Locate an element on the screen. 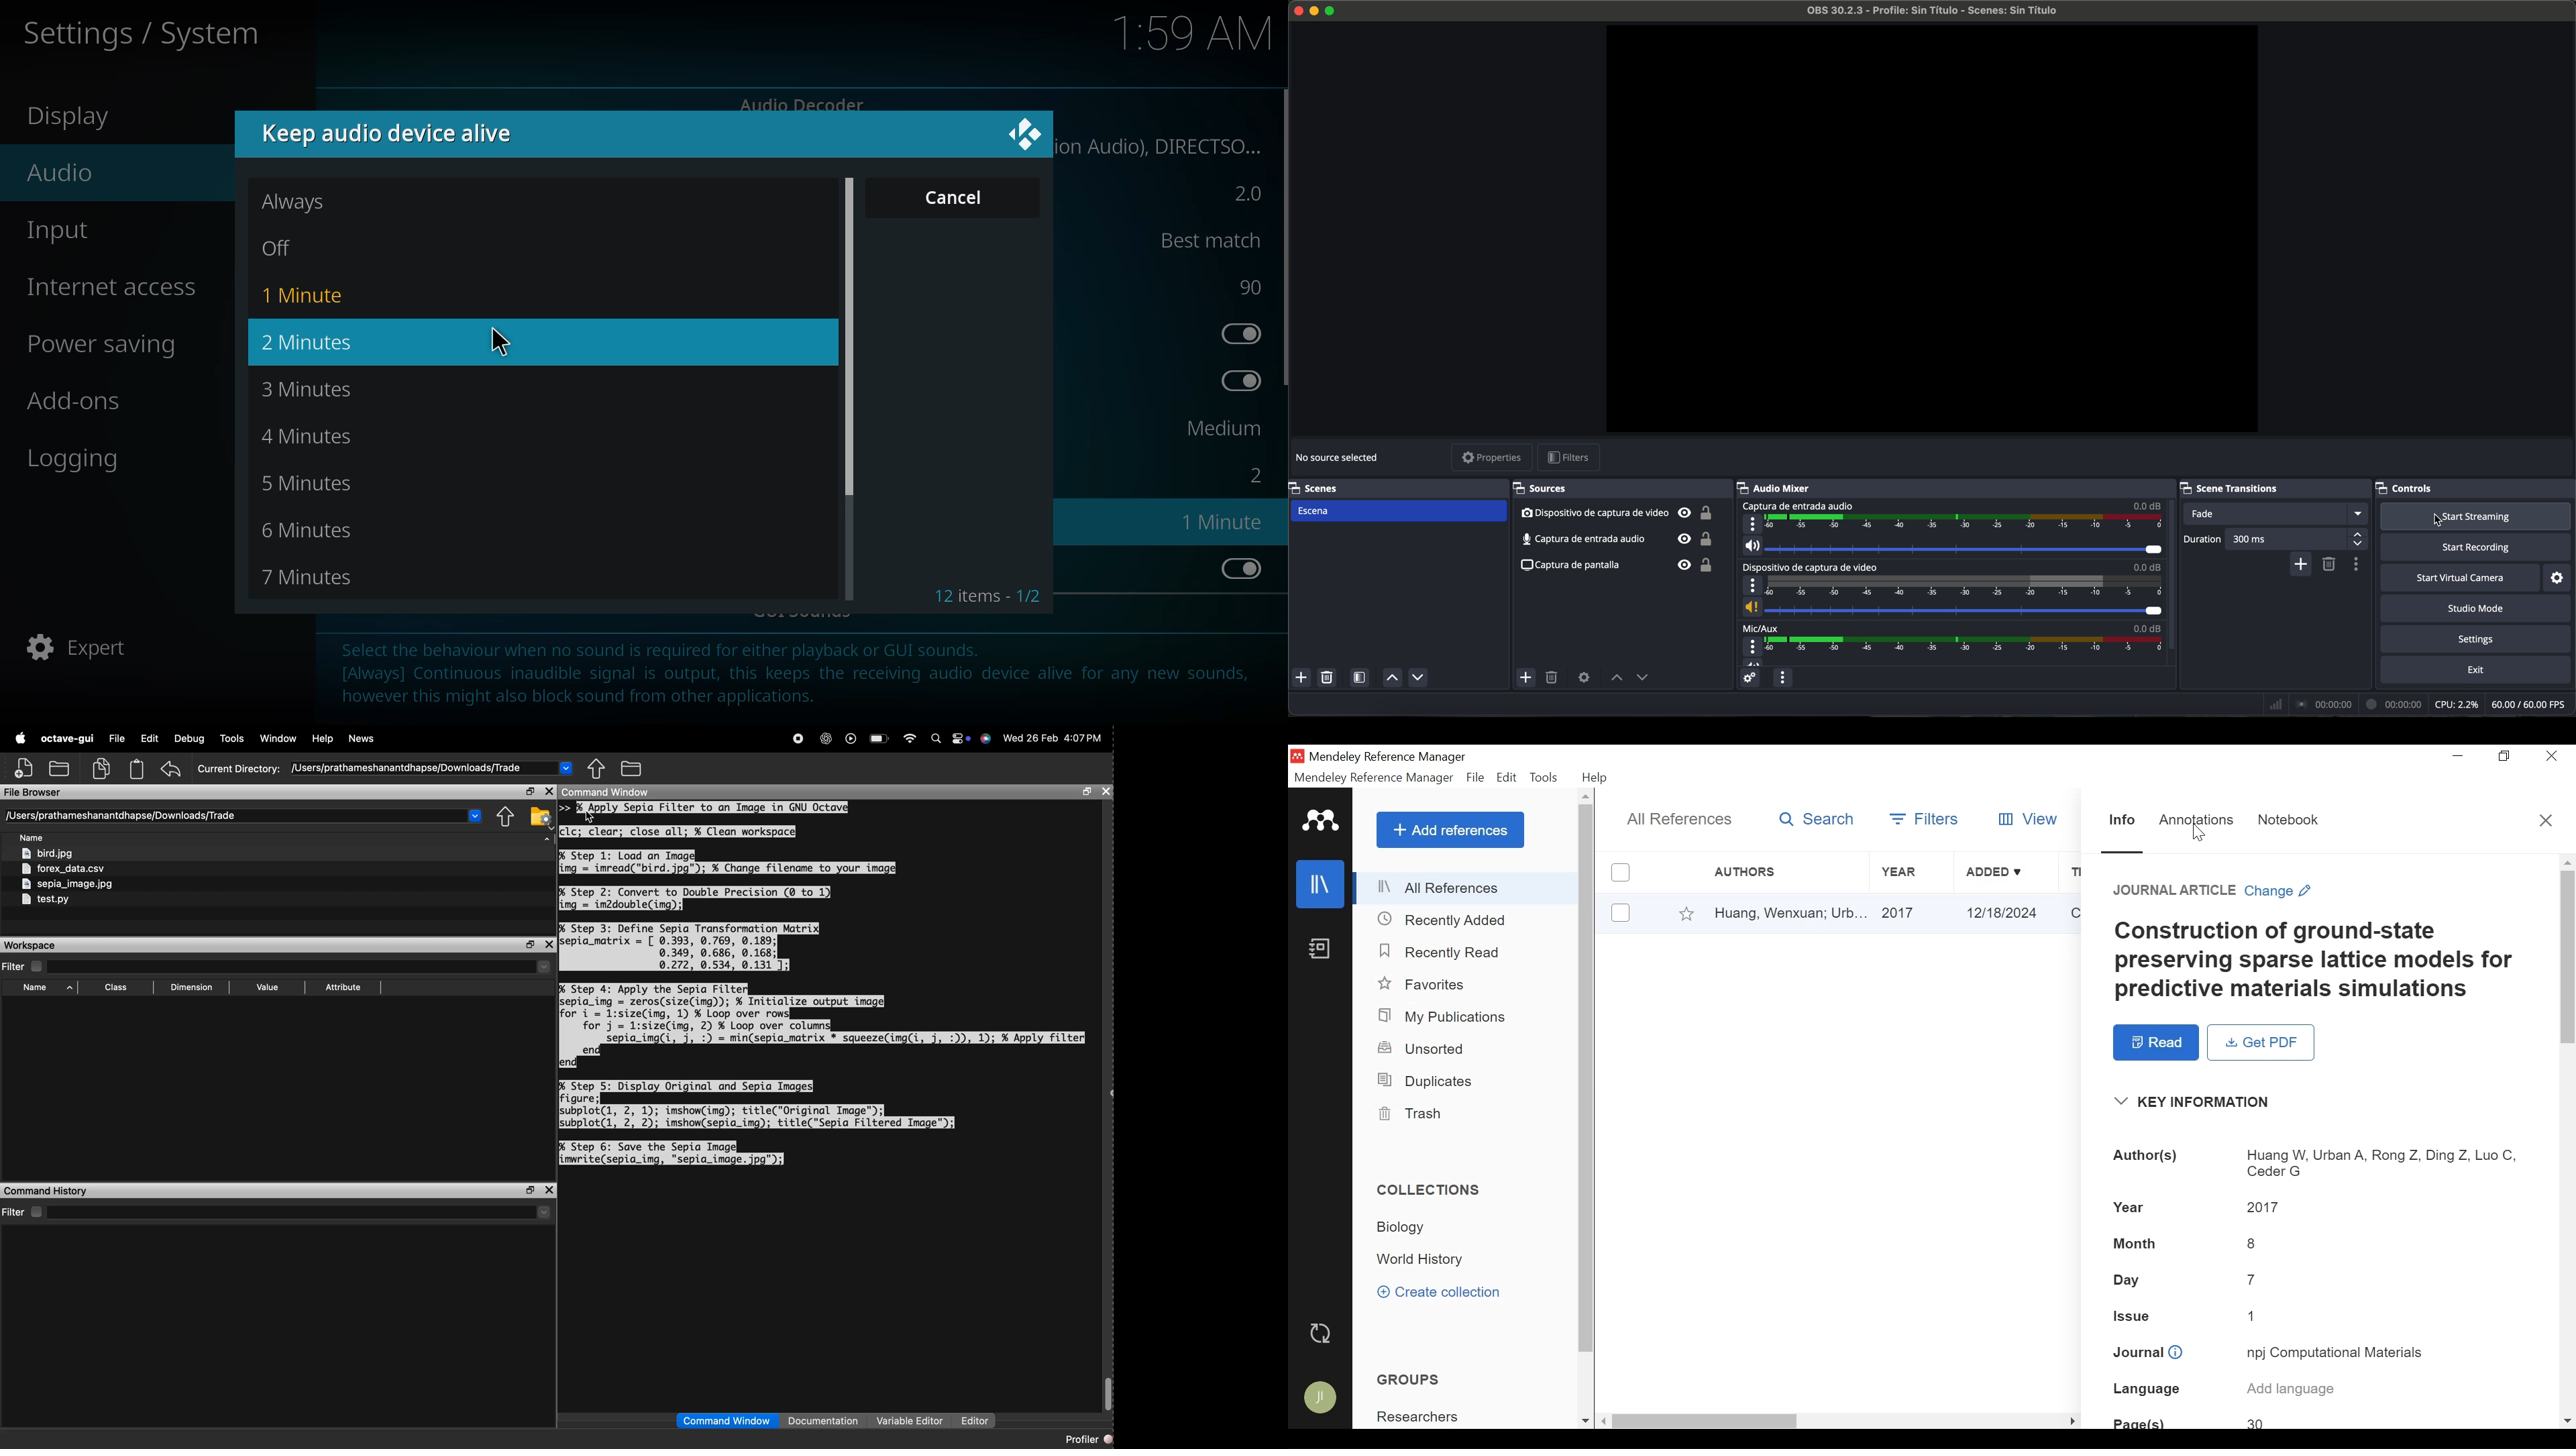 The image size is (2576, 1456). Scroll Left is located at coordinates (1603, 1421).